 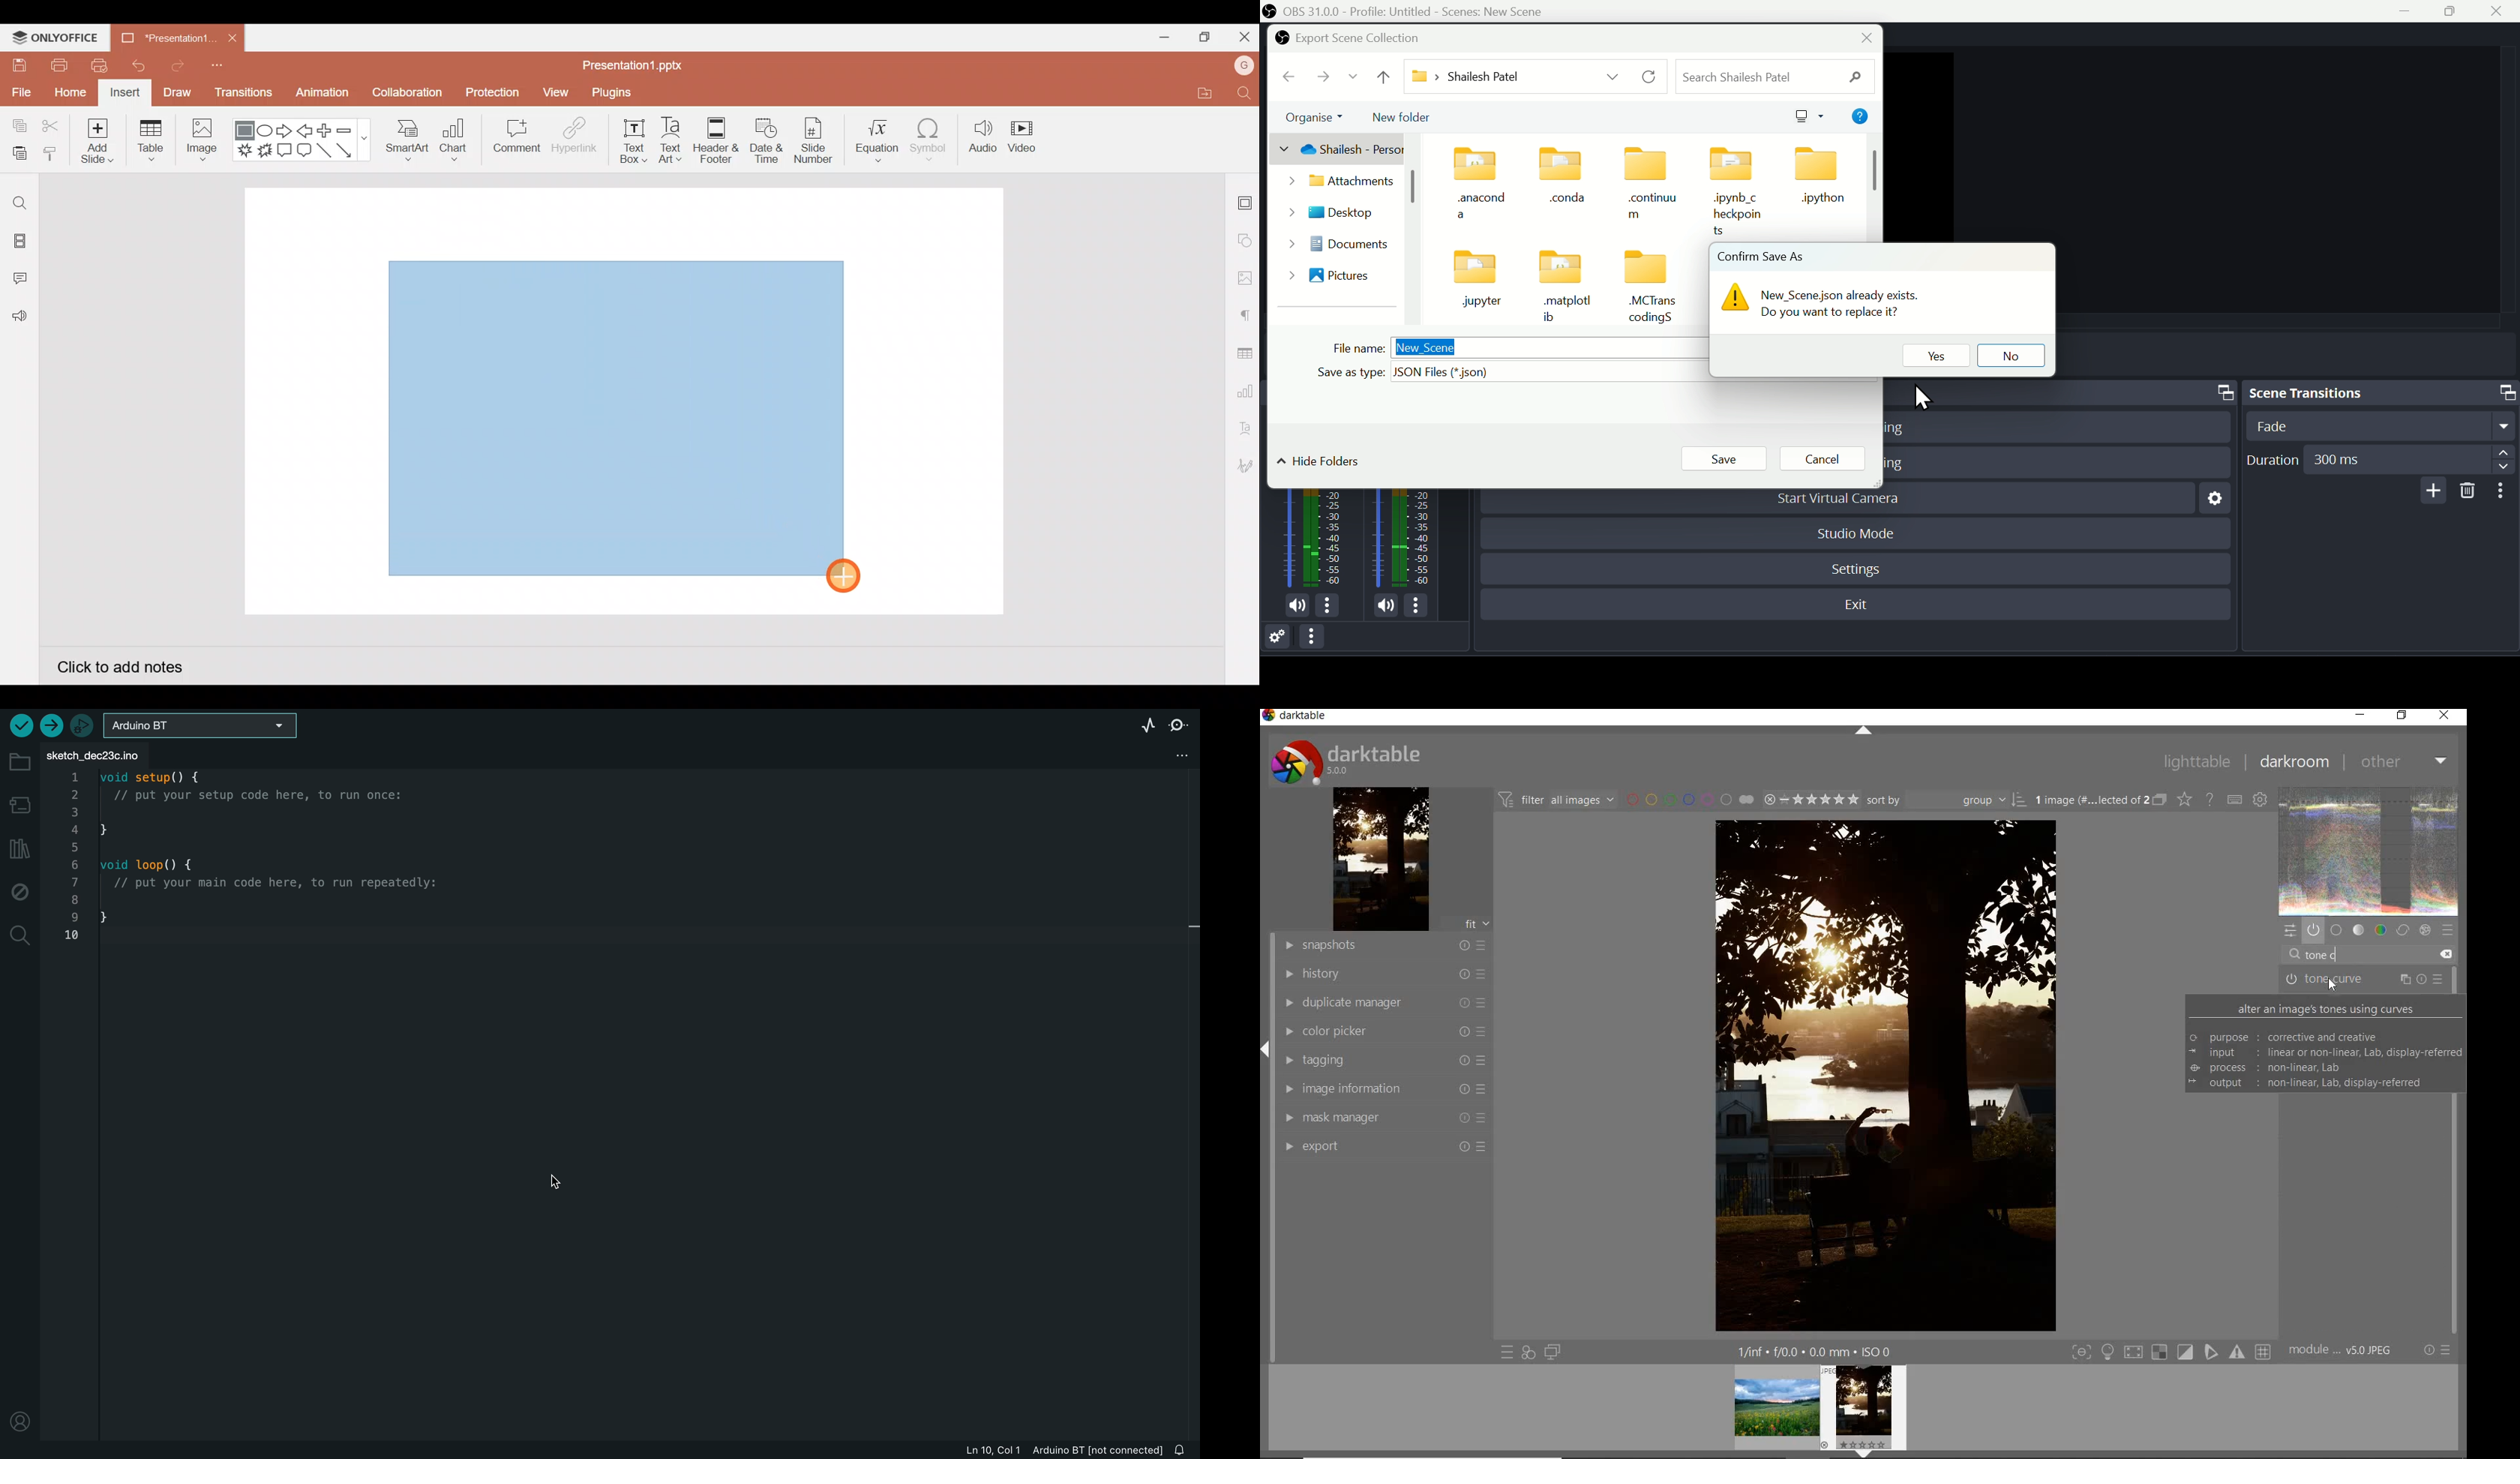 What do you see at coordinates (133, 66) in the screenshot?
I see `Undo` at bounding box center [133, 66].